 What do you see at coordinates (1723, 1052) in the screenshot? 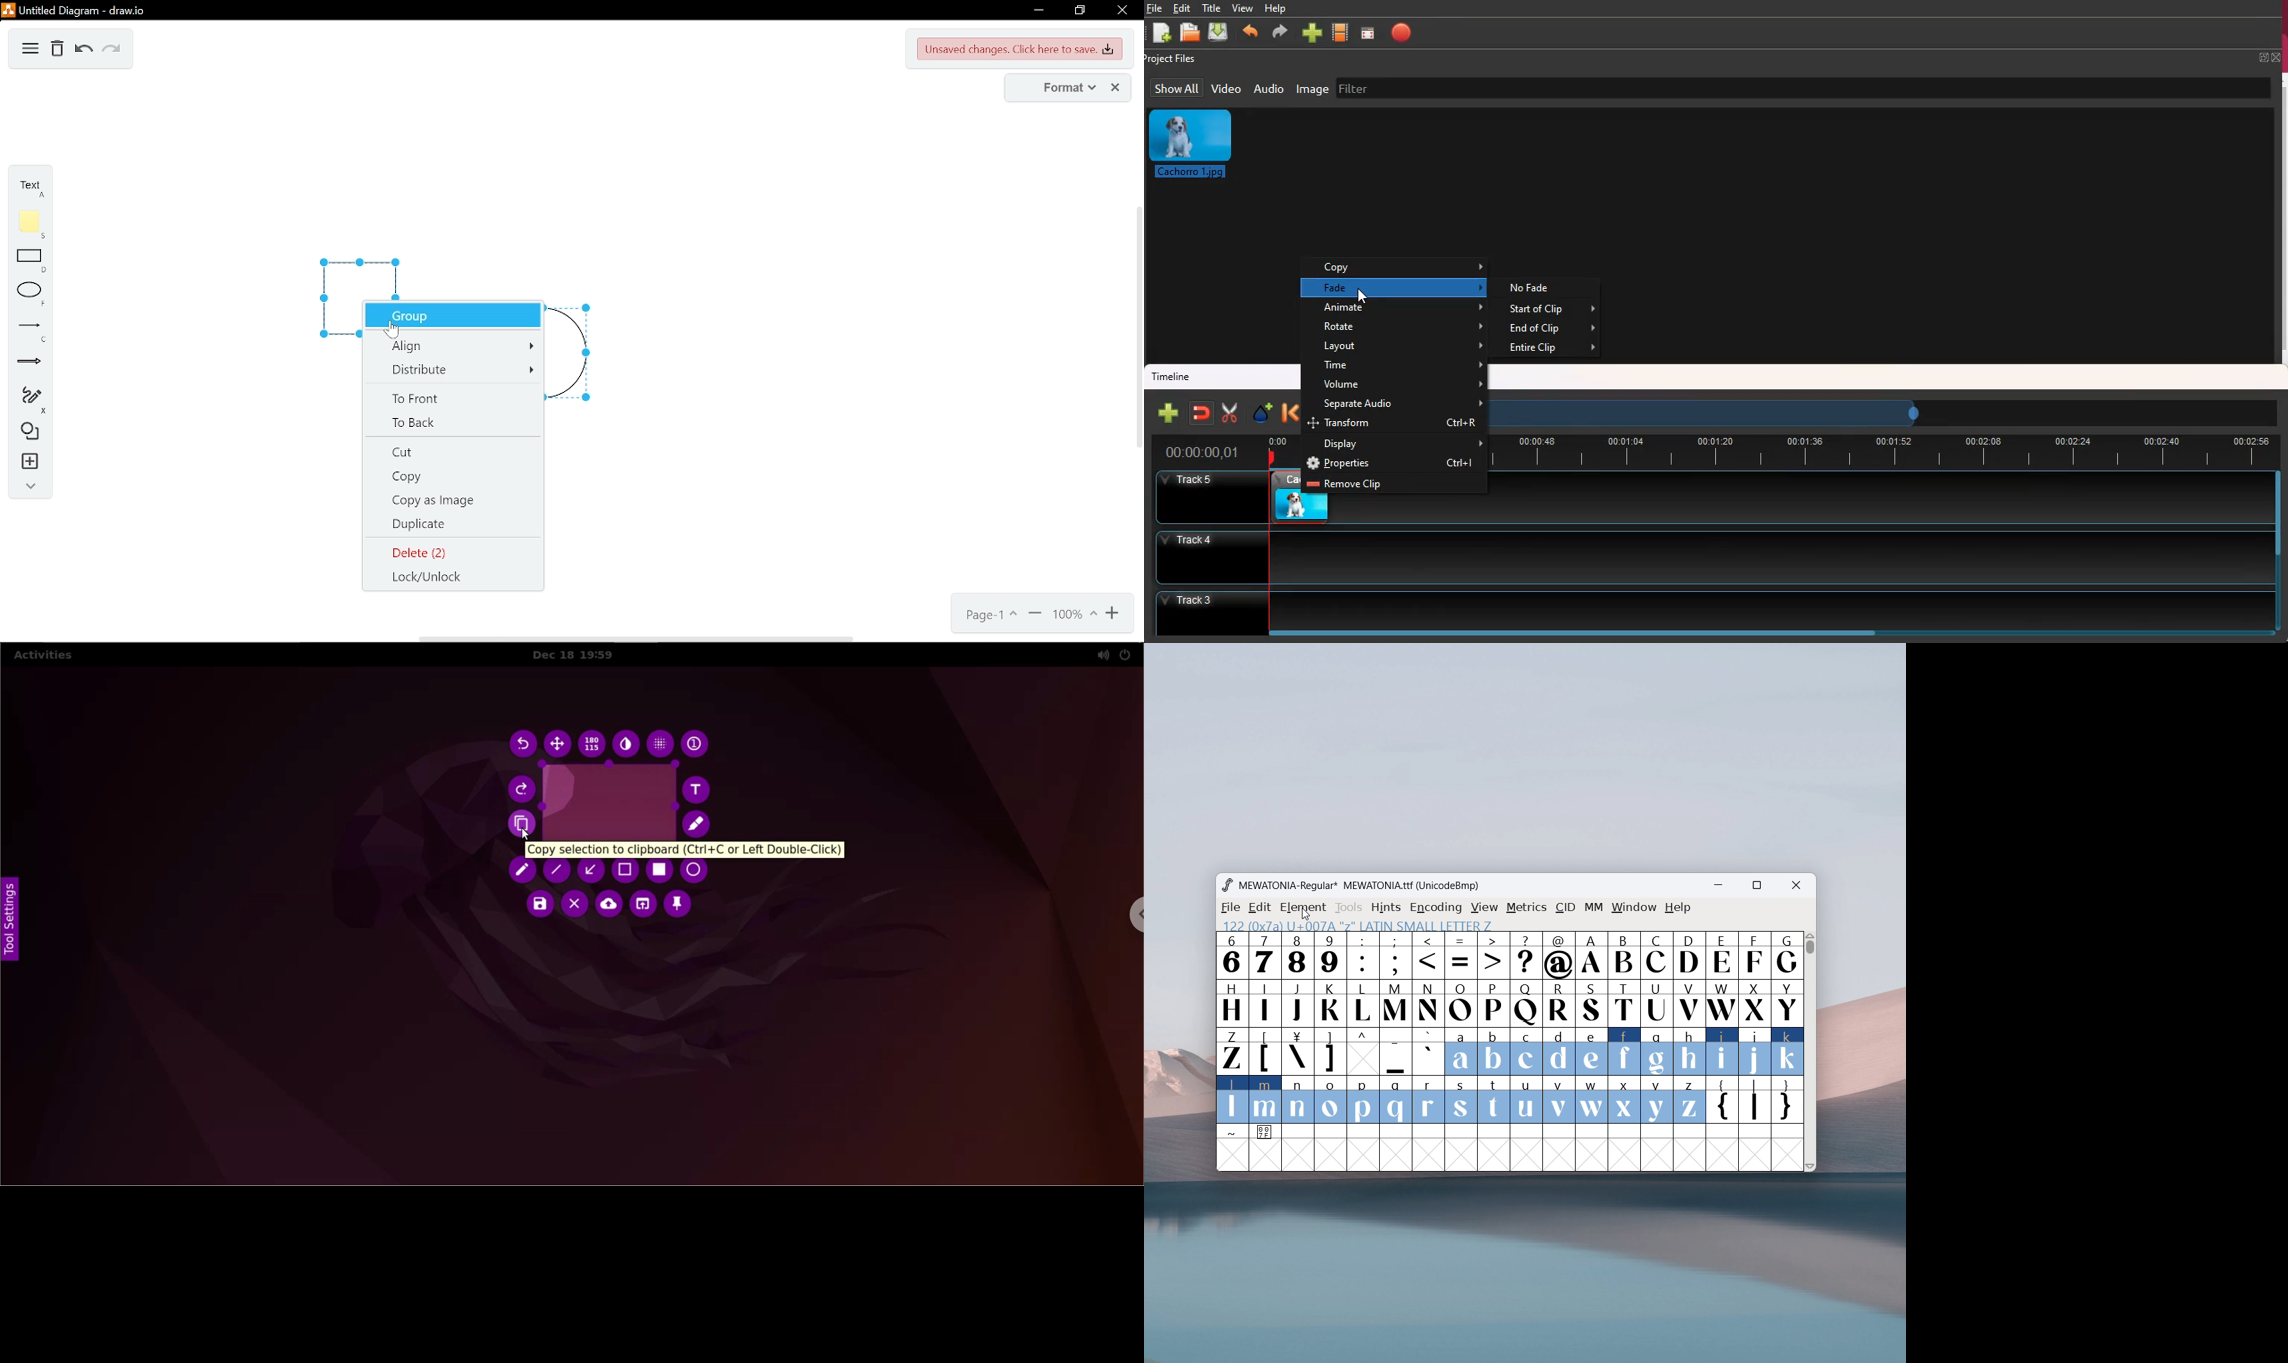
I see `i` at bounding box center [1723, 1052].